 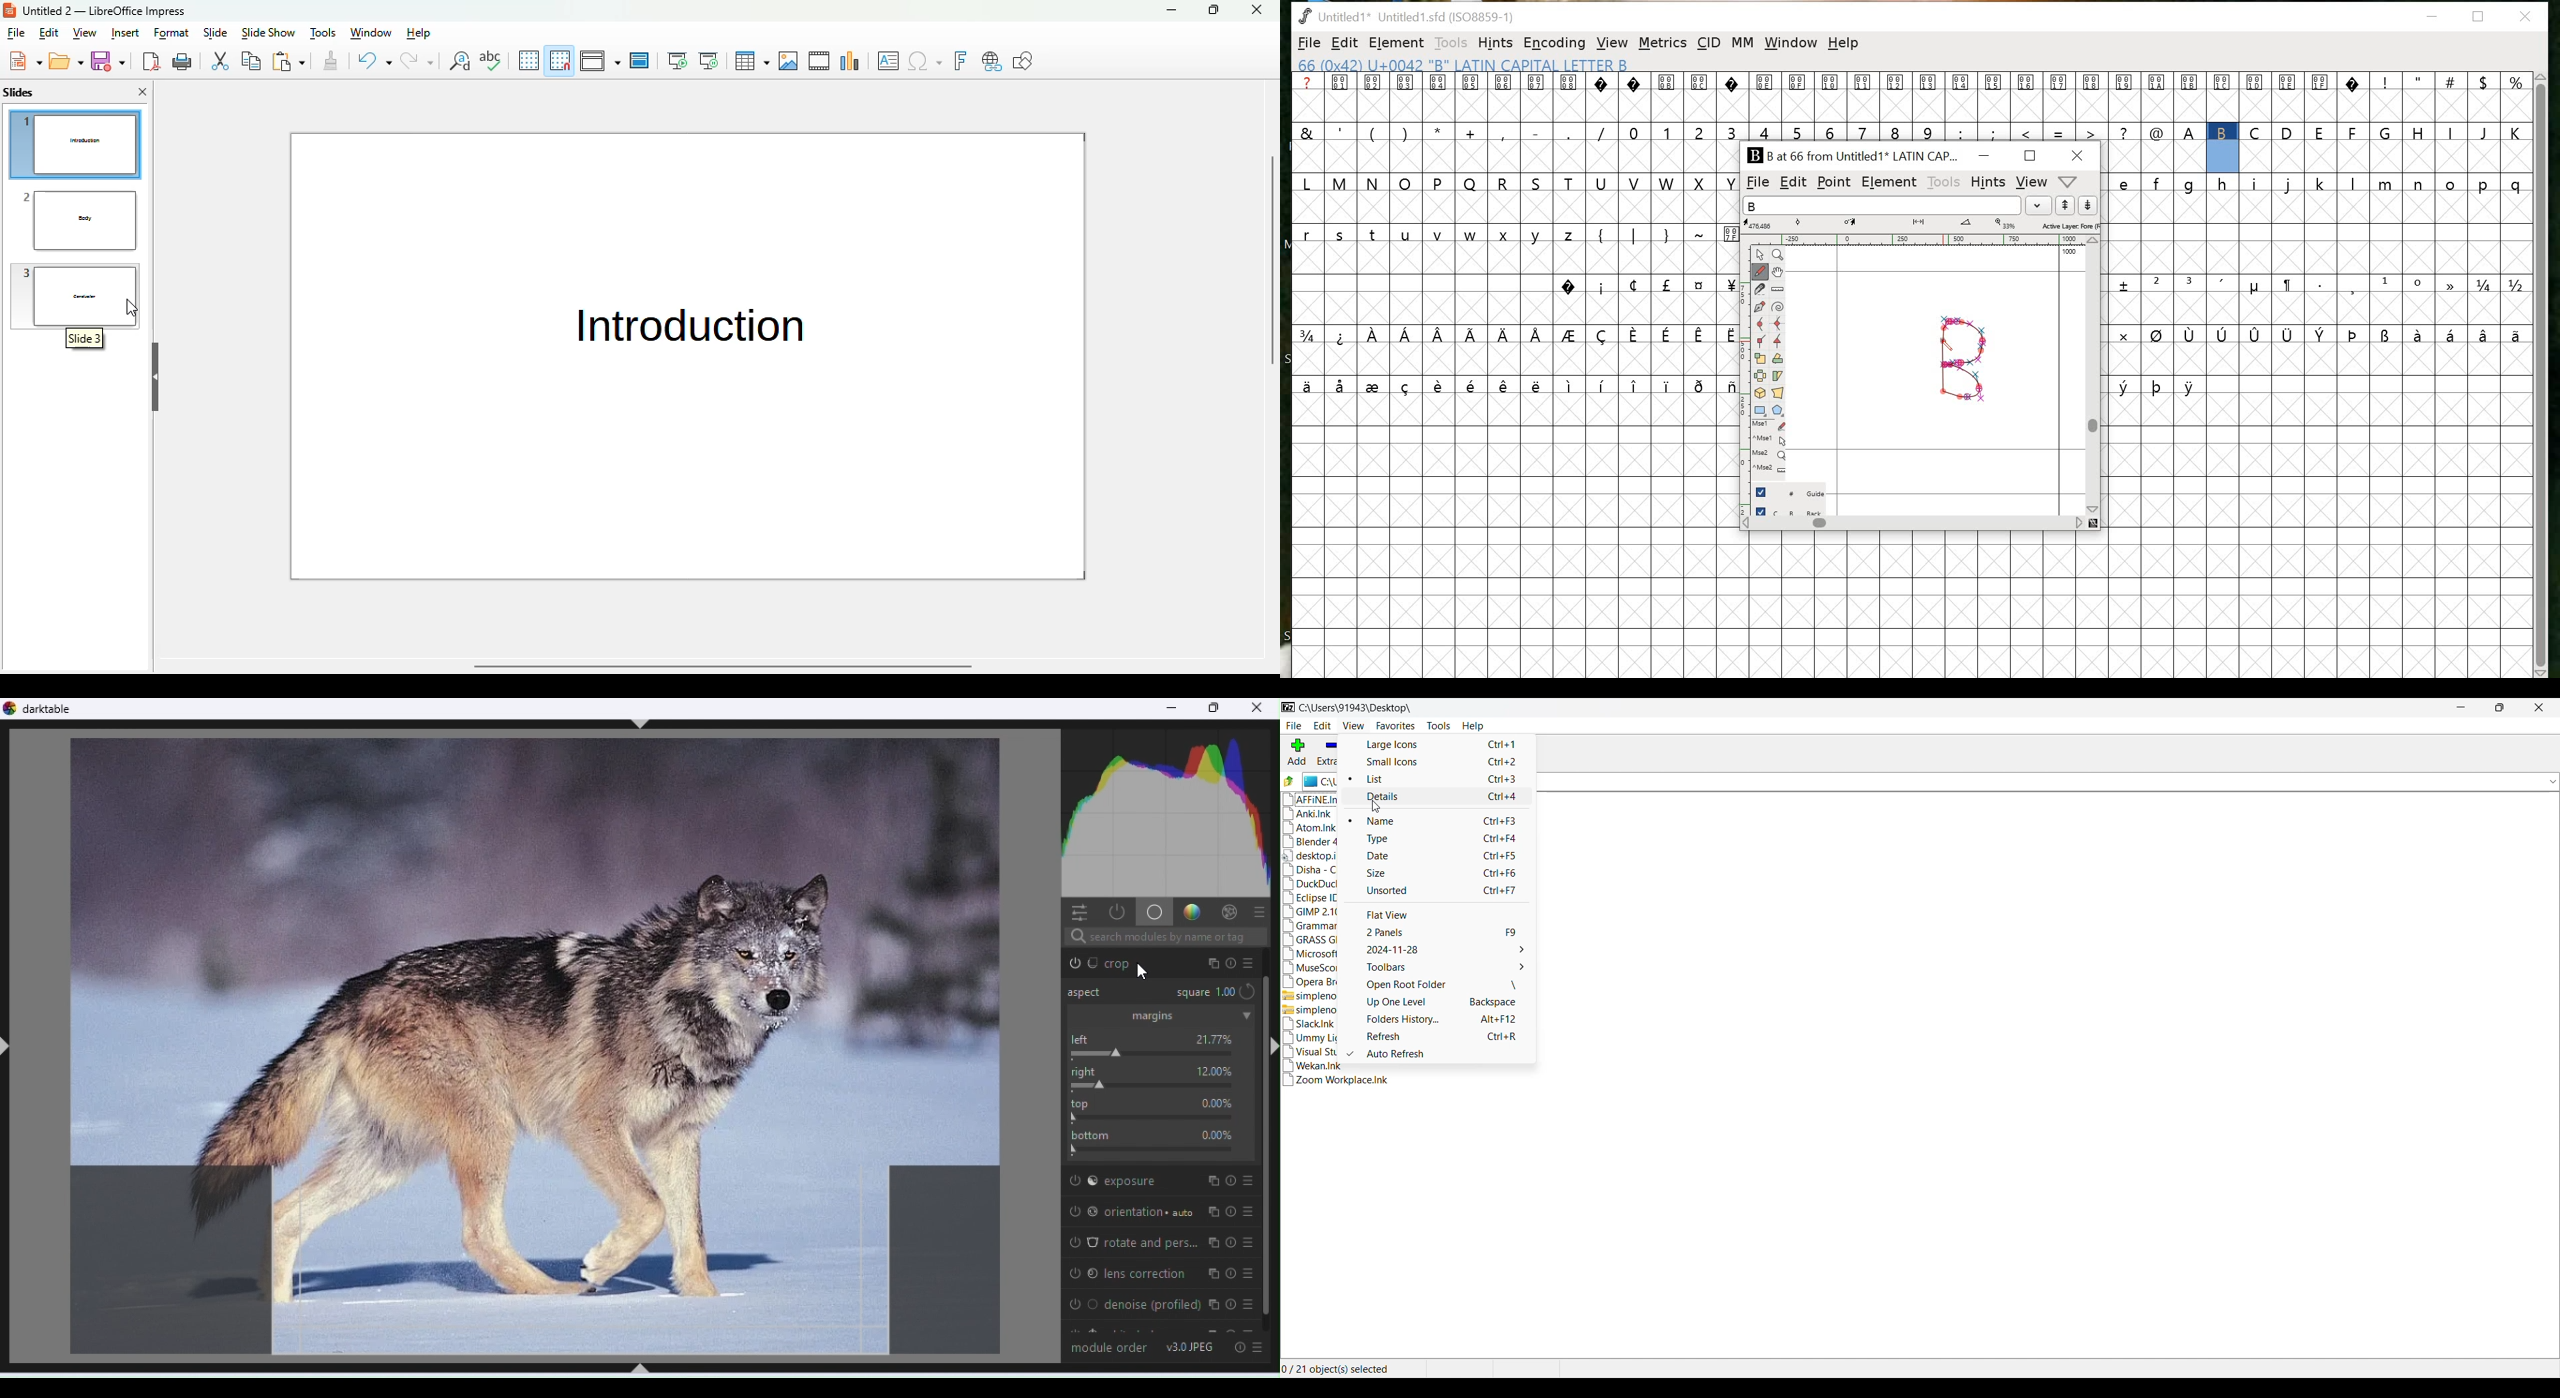 What do you see at coordinates (288, 61) in the screenshot?
I see `paste` at bounding box center [288, 61].